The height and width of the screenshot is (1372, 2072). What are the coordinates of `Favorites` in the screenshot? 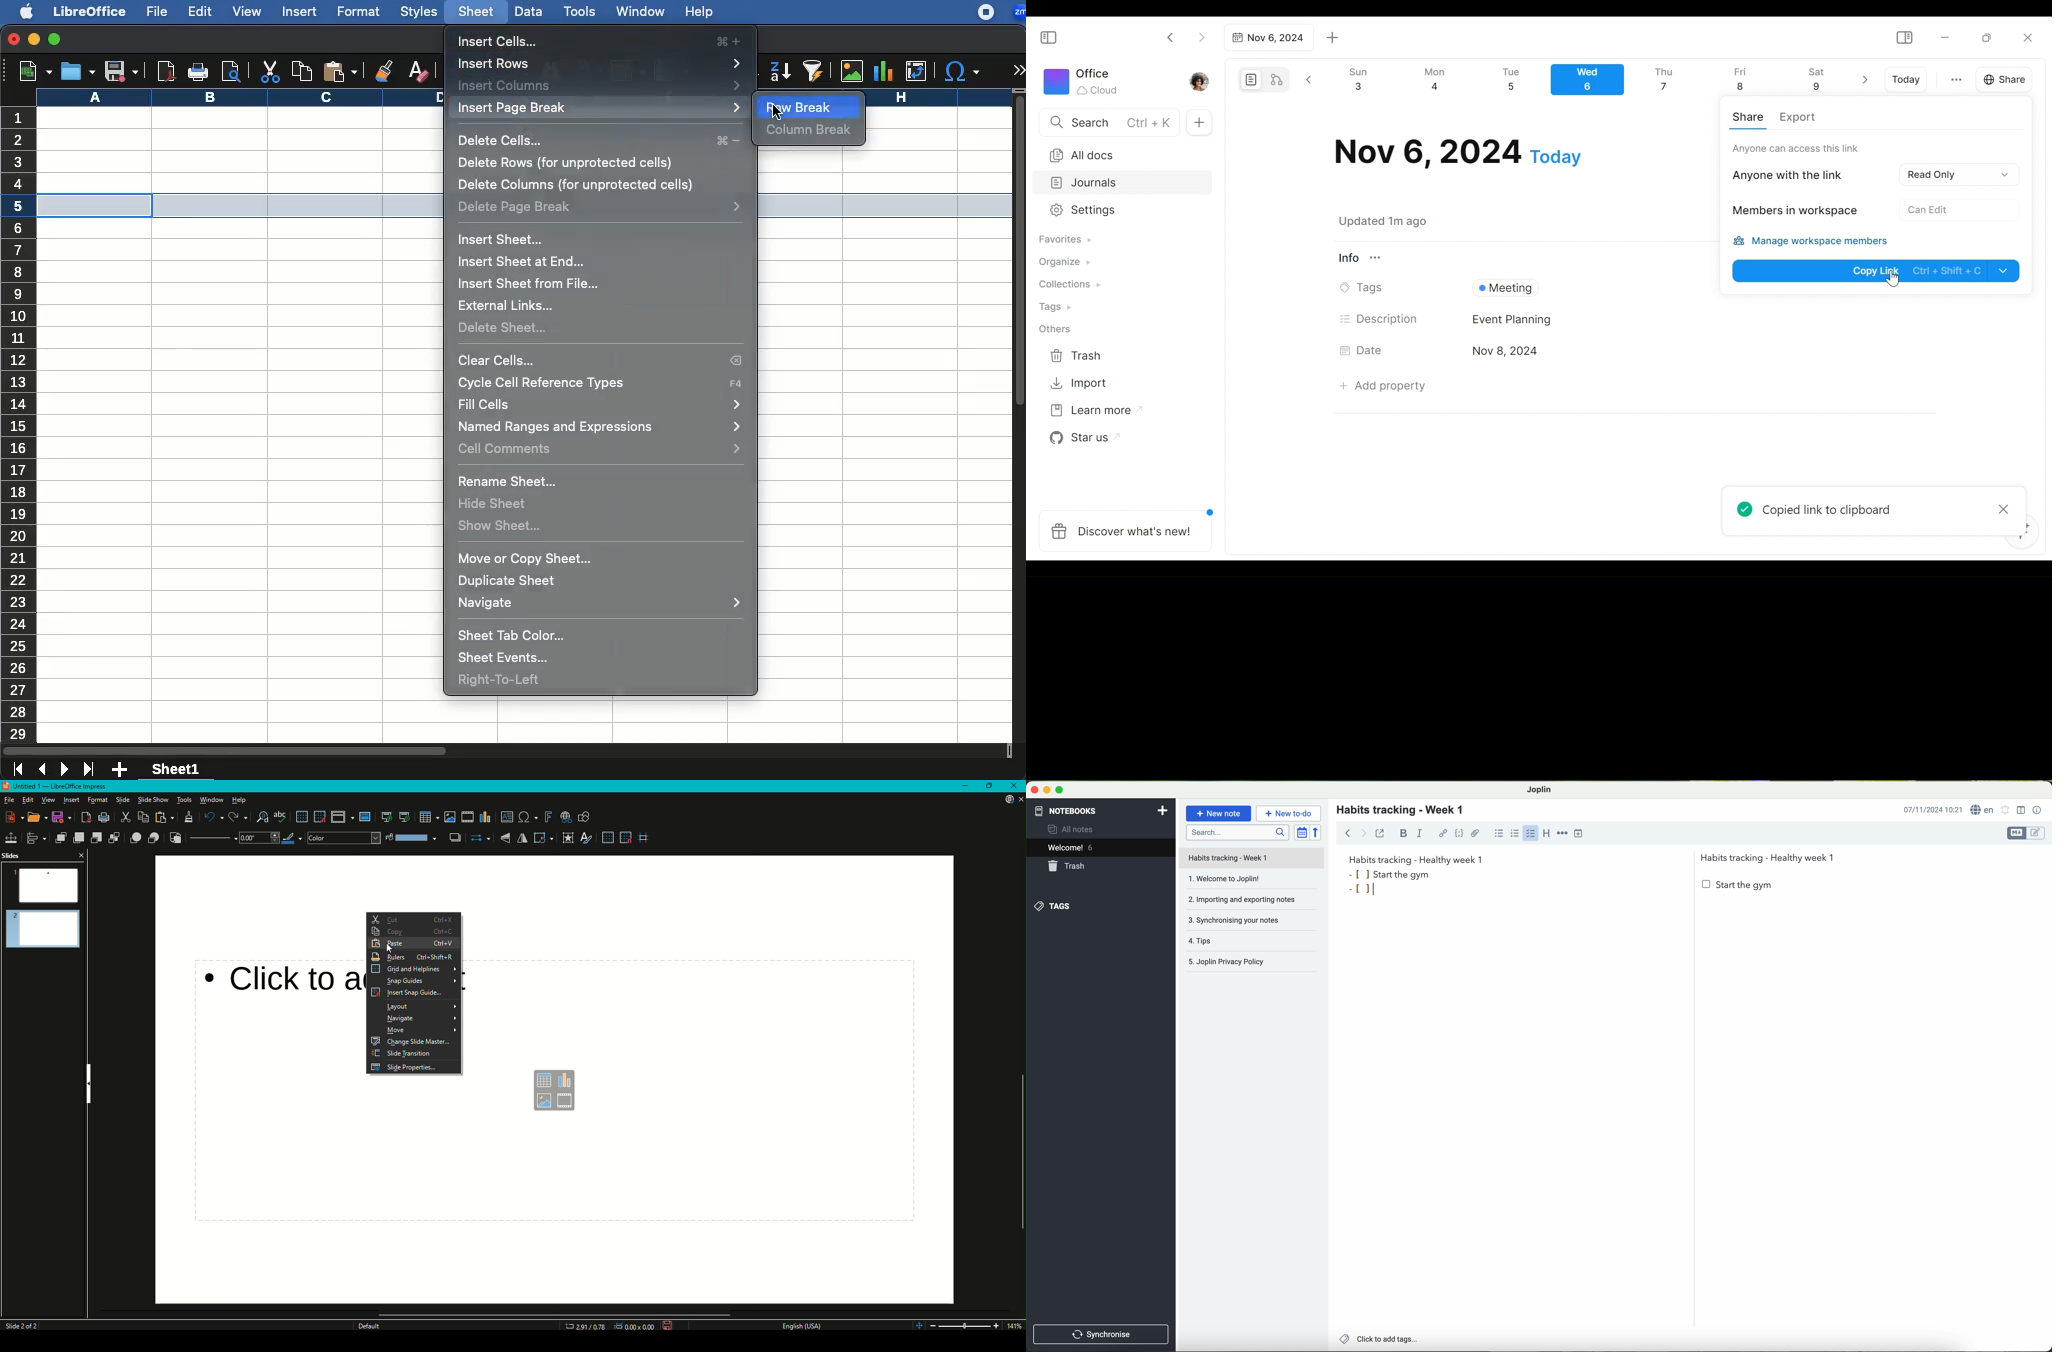 It's located at (1064, 240).